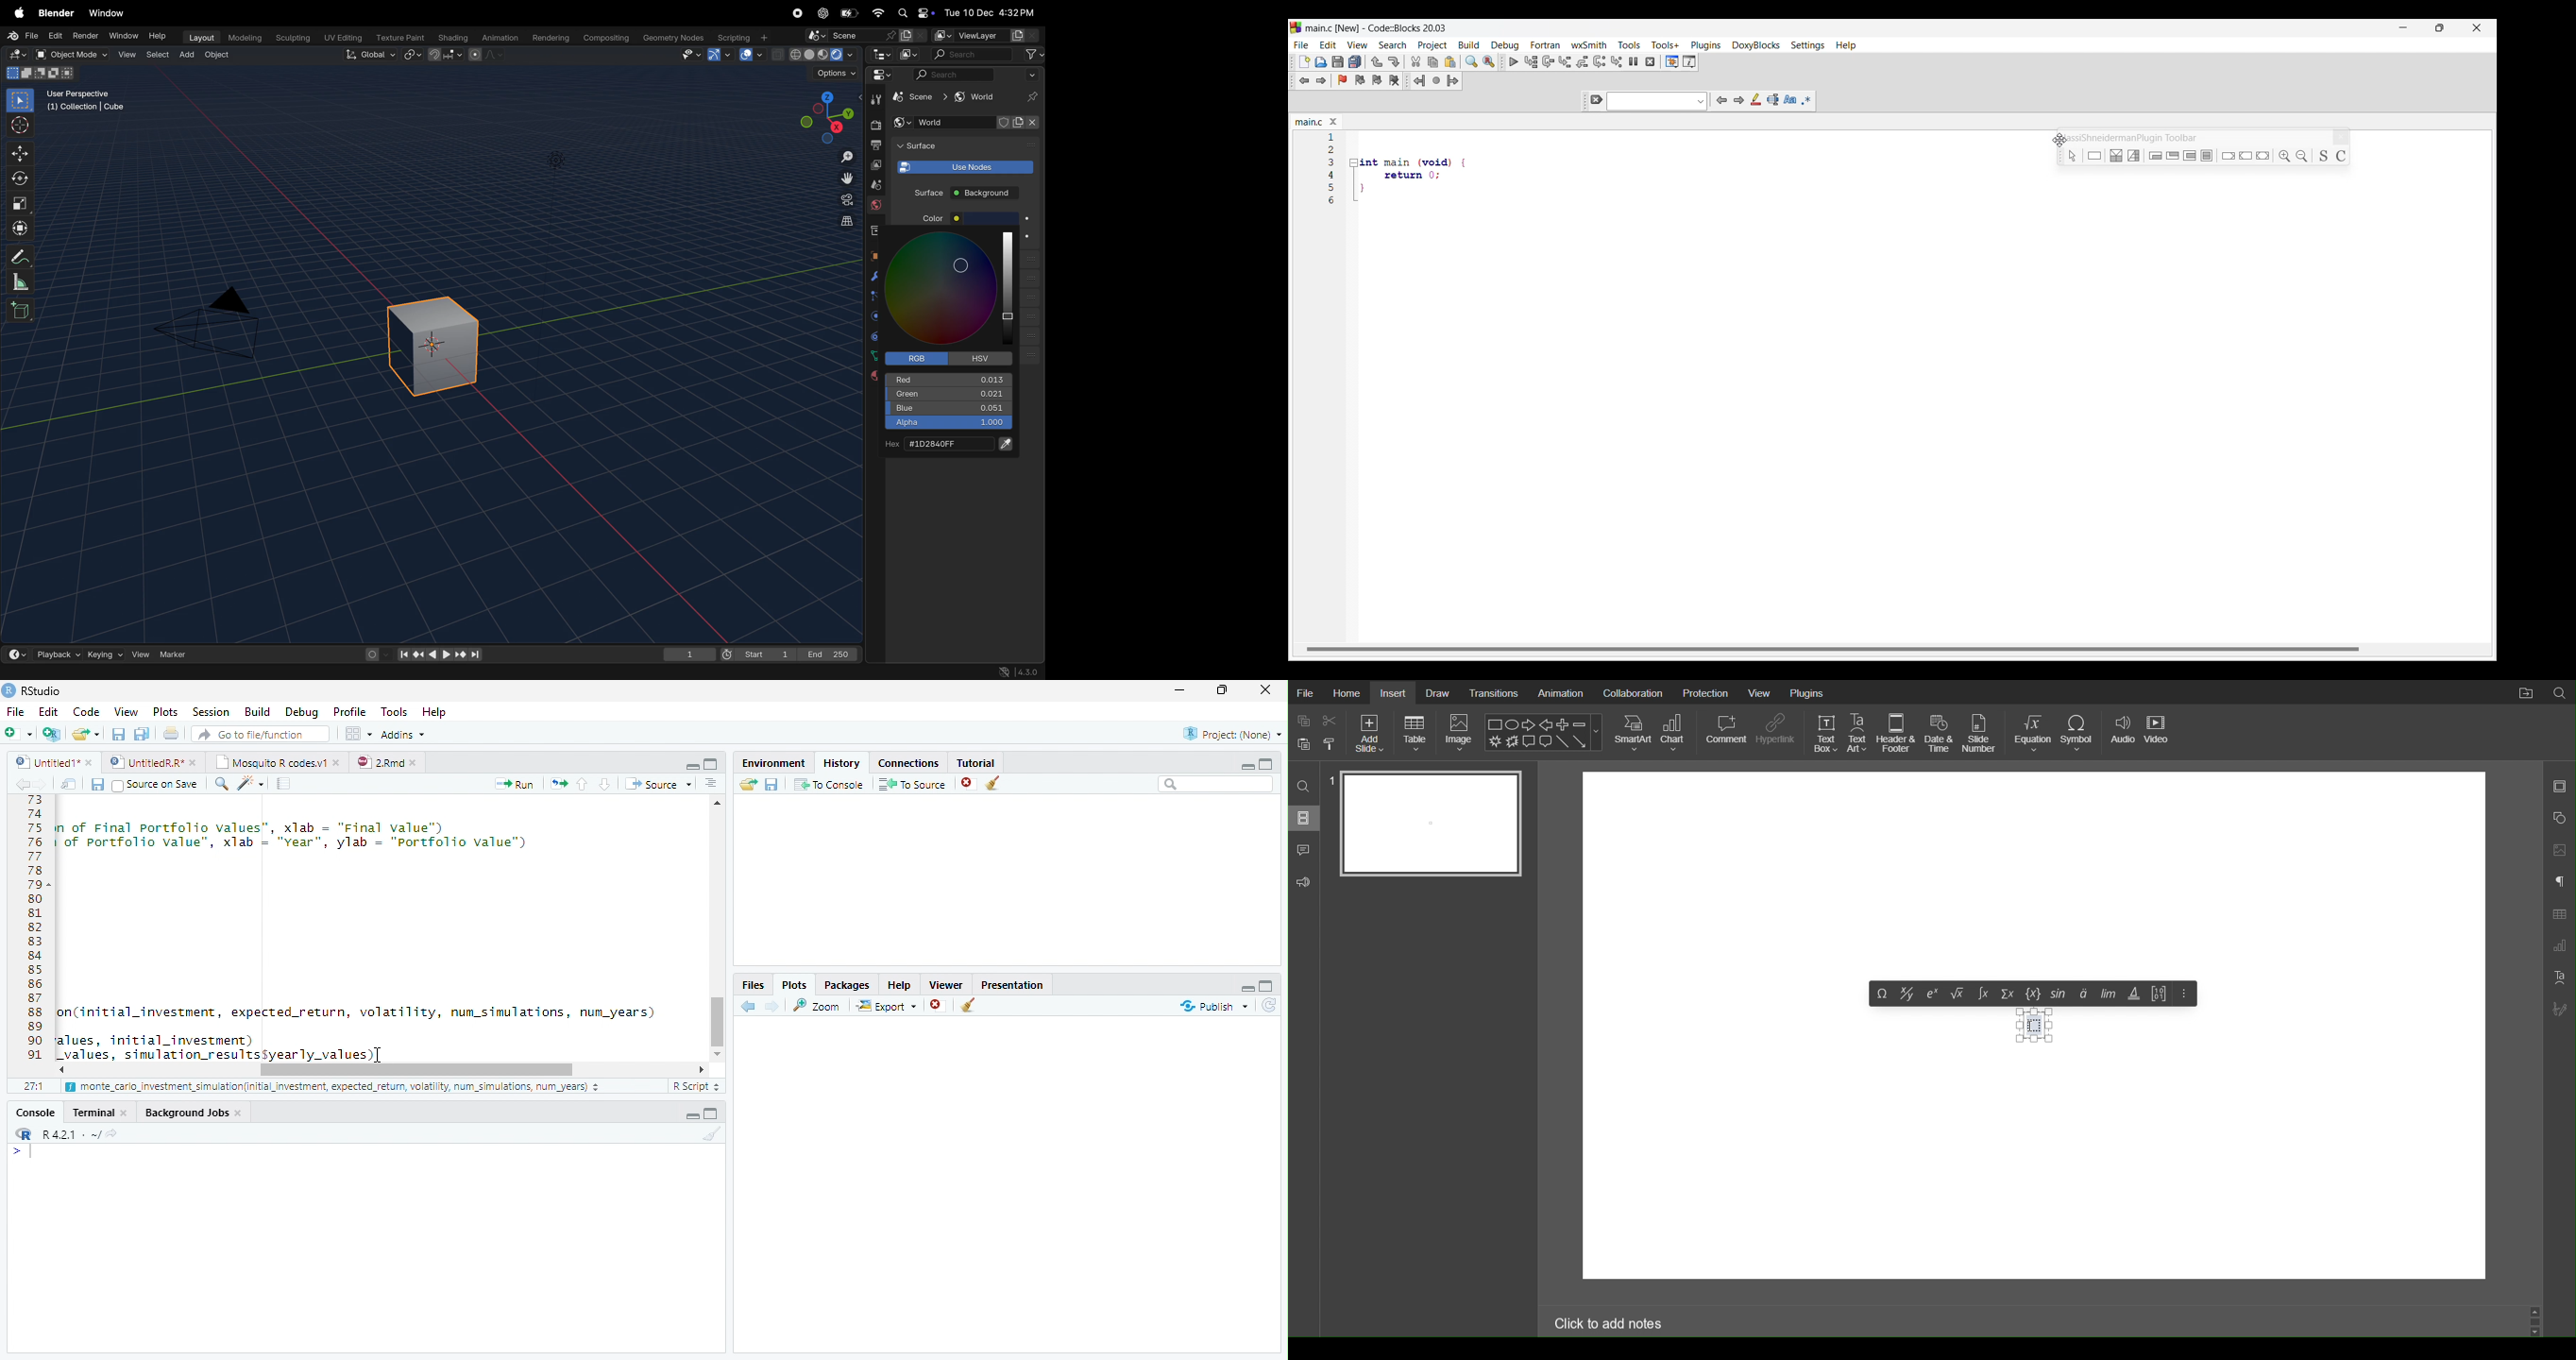  I want to click on Hyperlink, so click(1778, 732).